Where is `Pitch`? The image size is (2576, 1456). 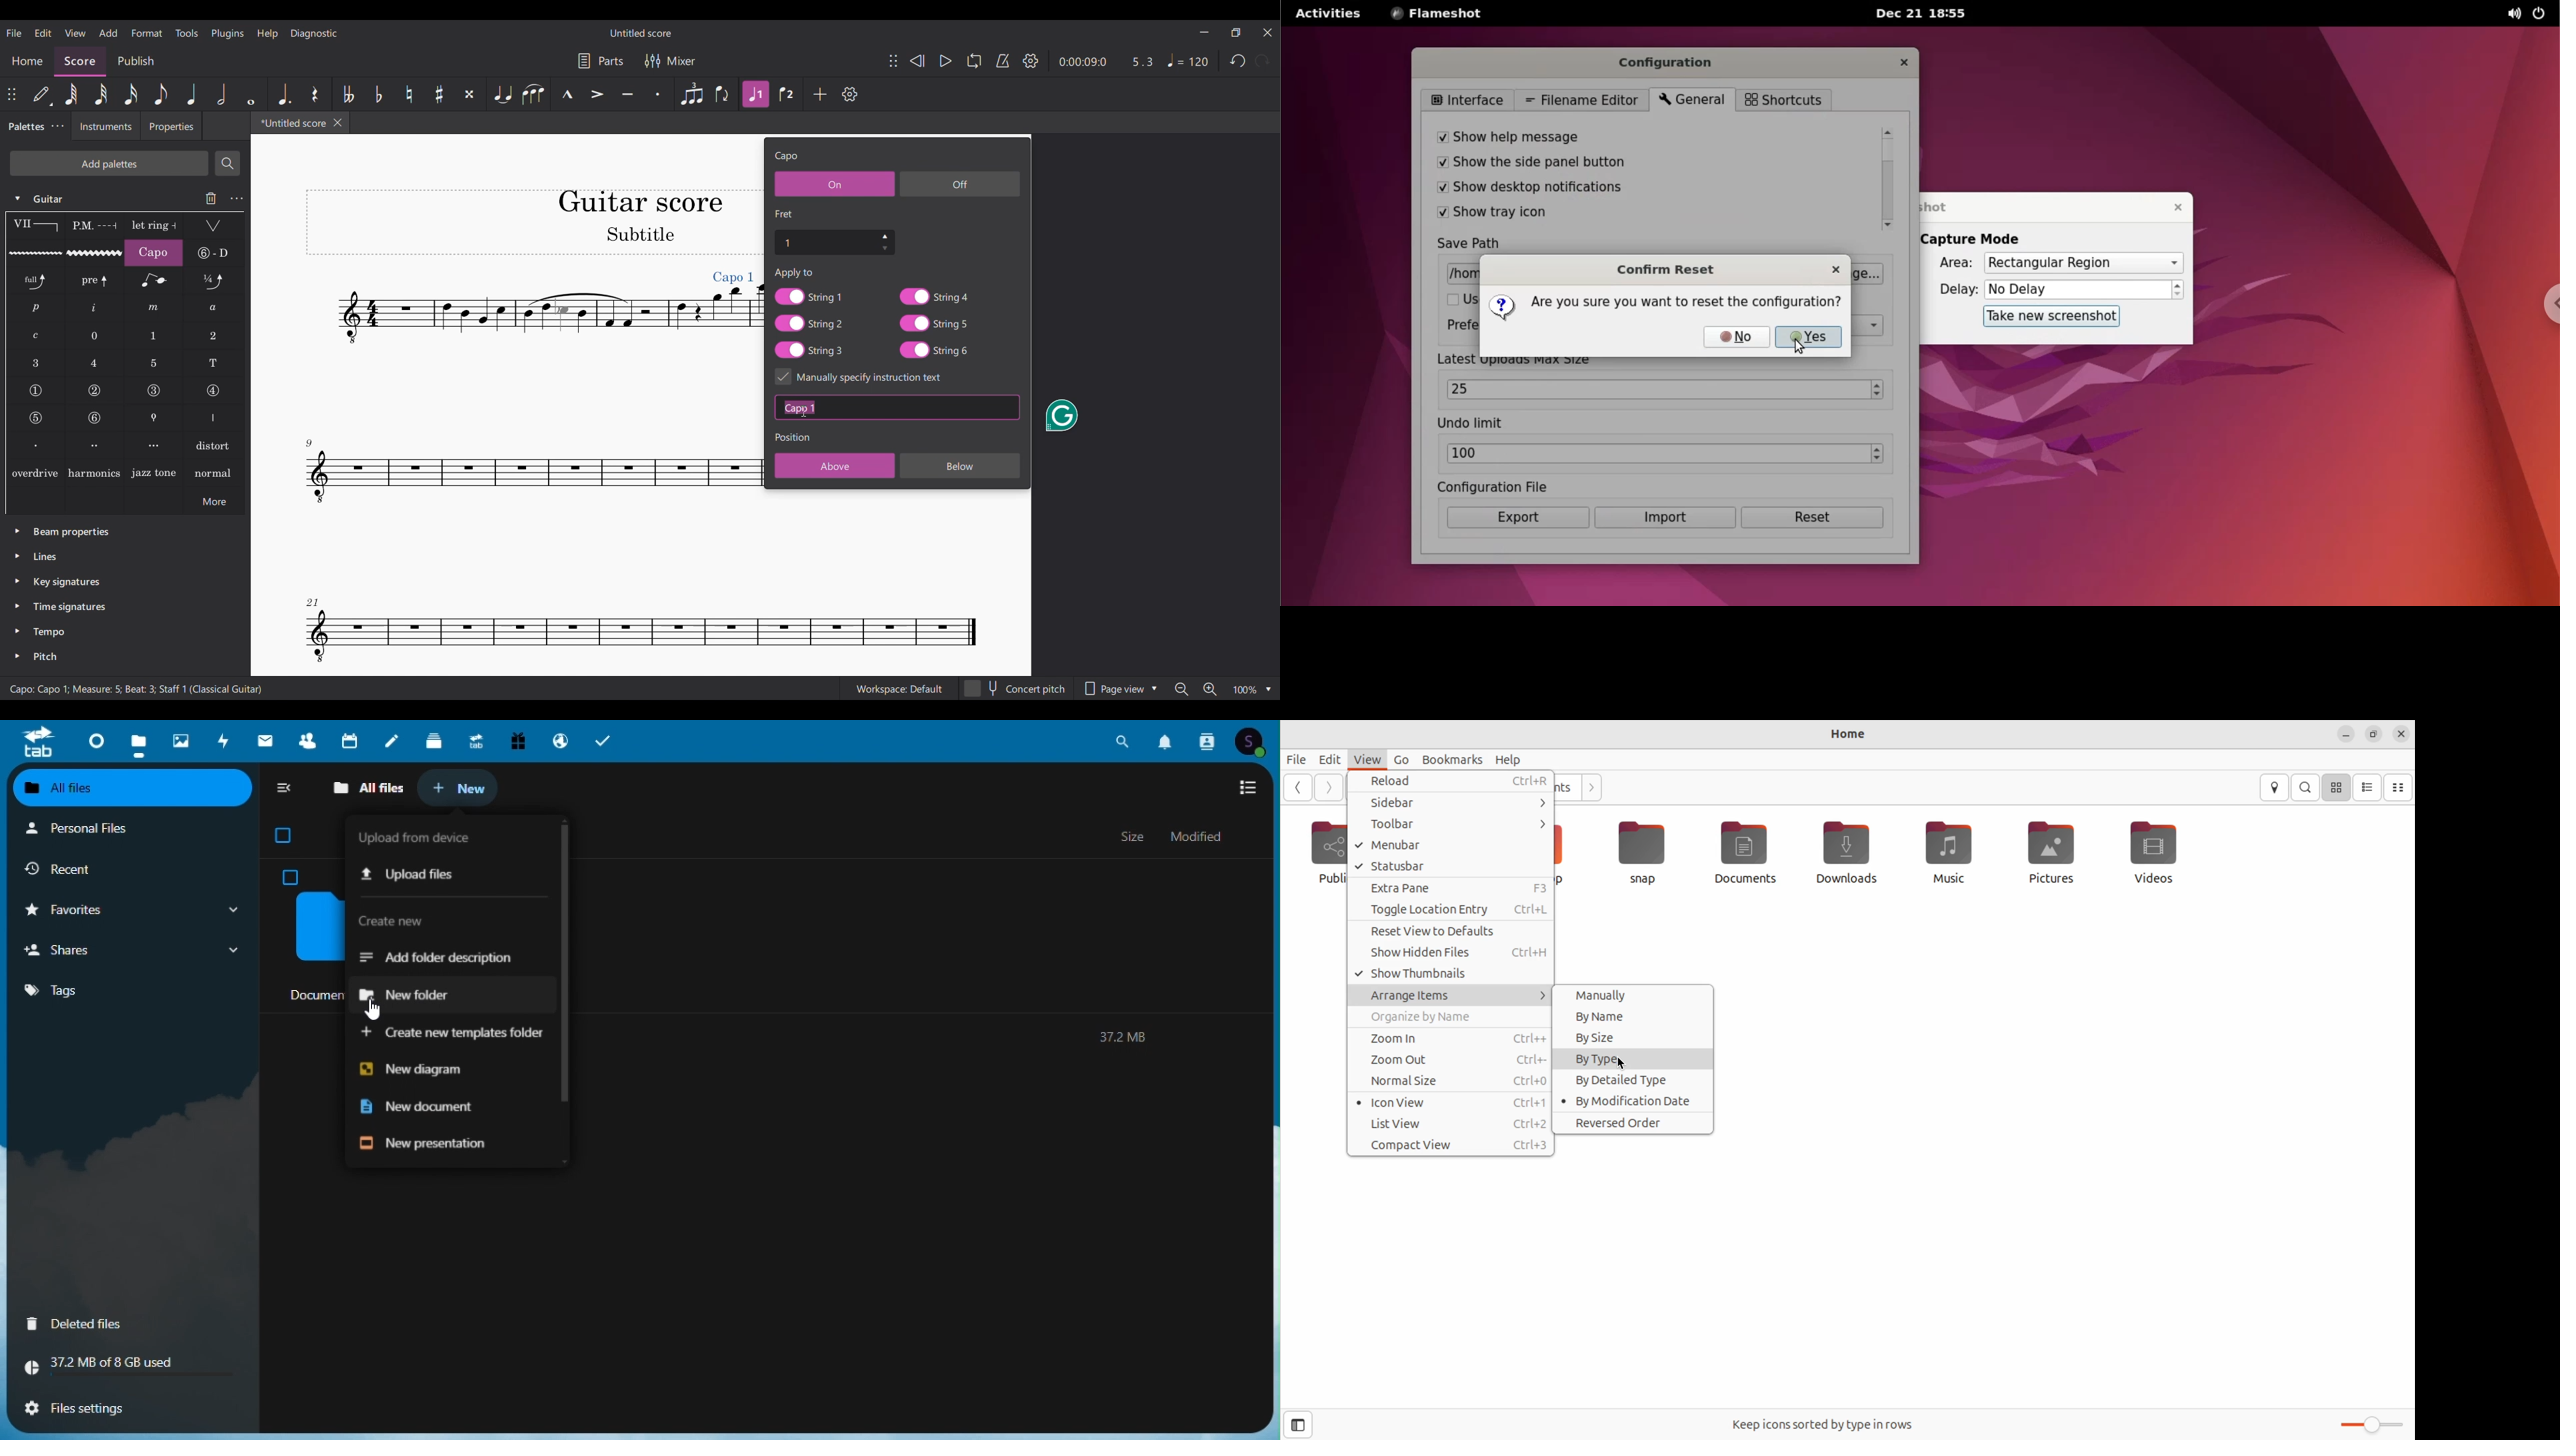
Pitch is located at coordinates (44, 657).